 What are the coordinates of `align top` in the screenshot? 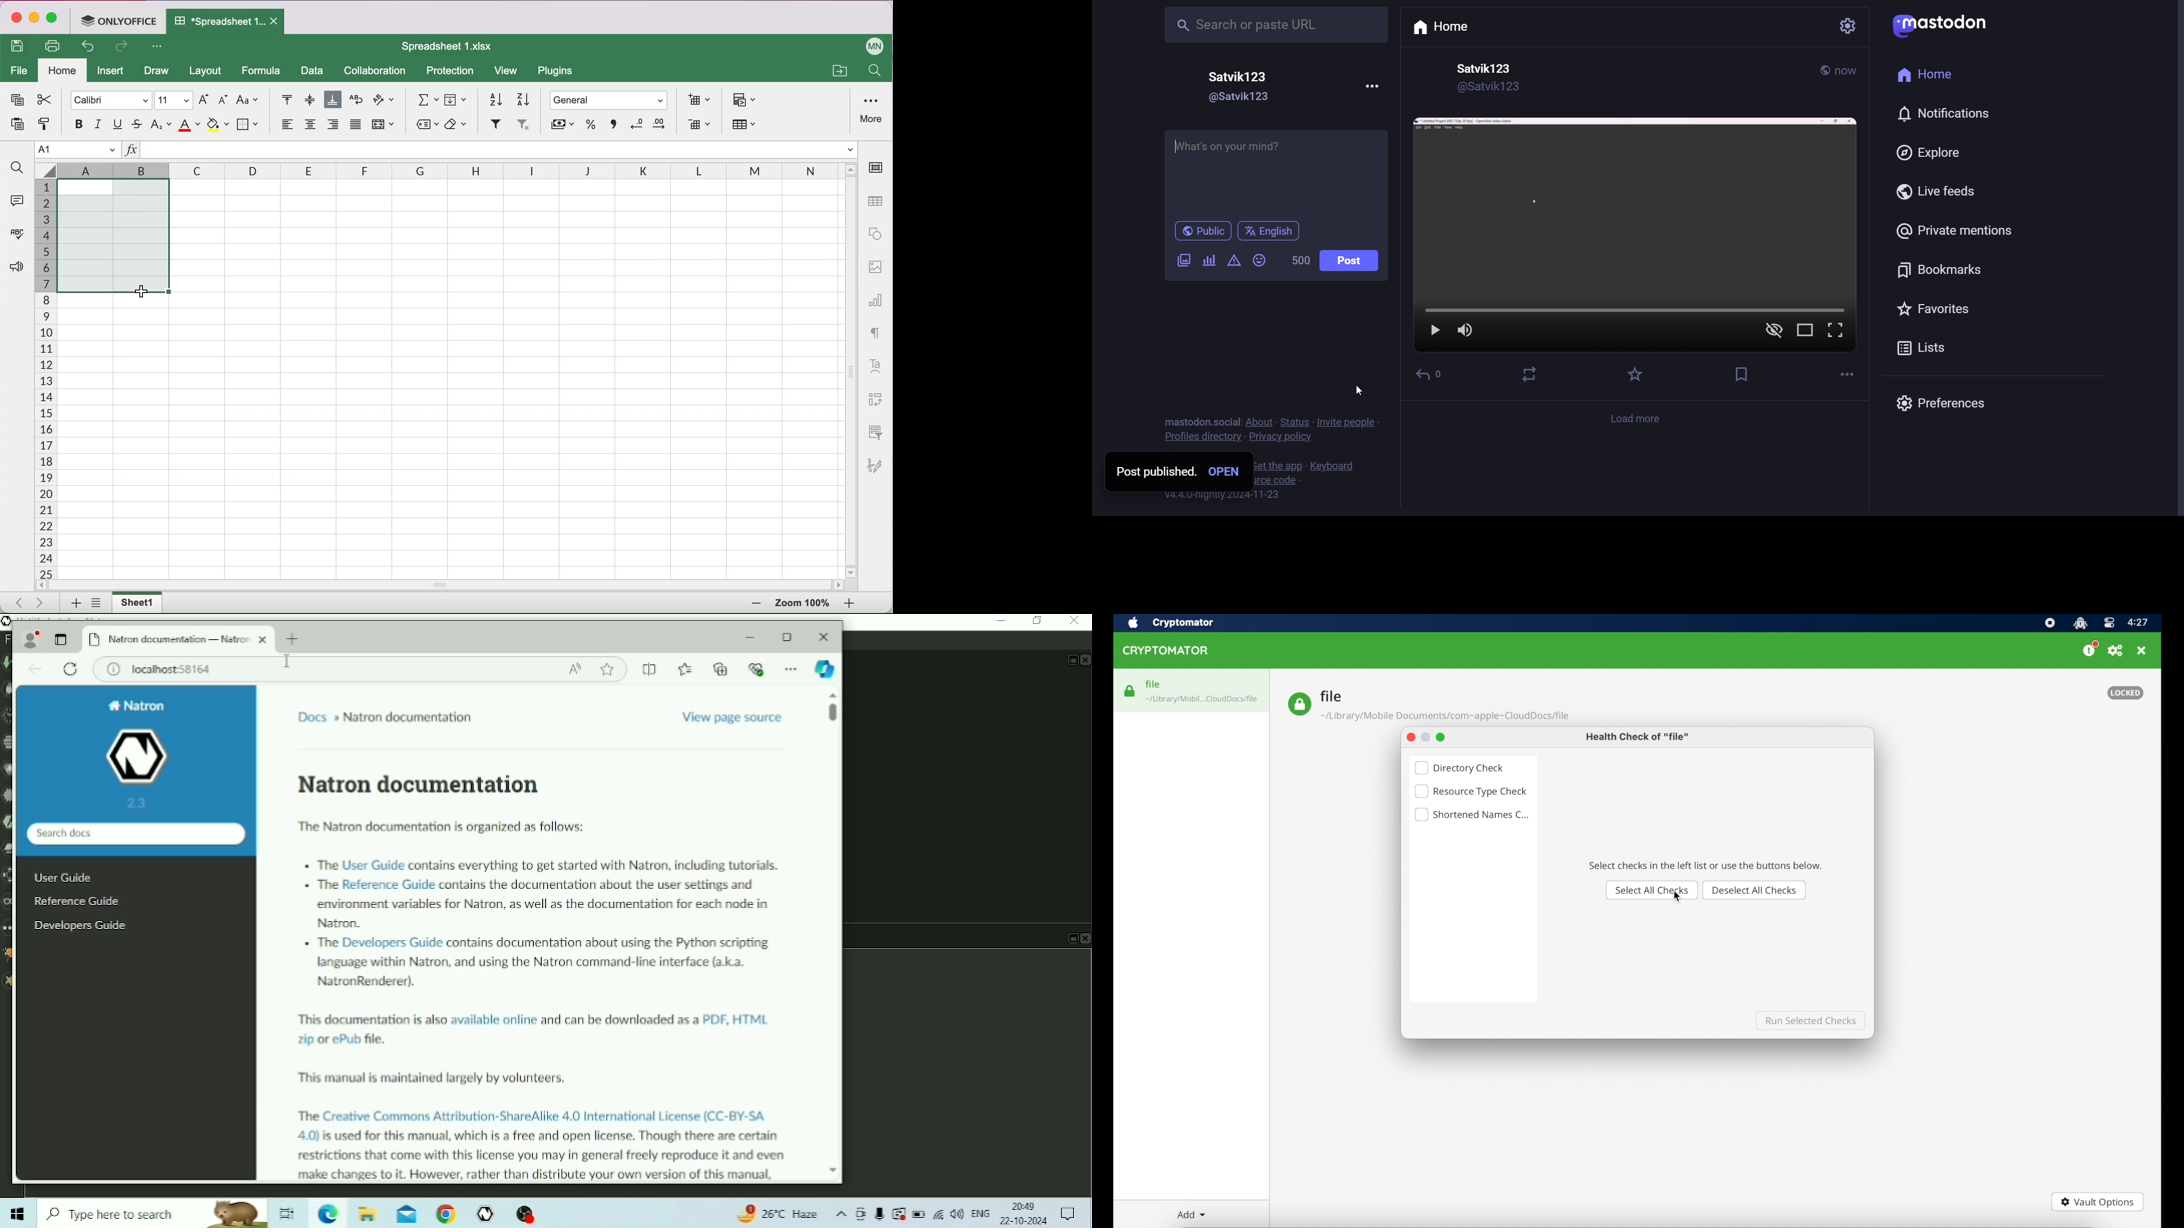 It's located at (282, 100).